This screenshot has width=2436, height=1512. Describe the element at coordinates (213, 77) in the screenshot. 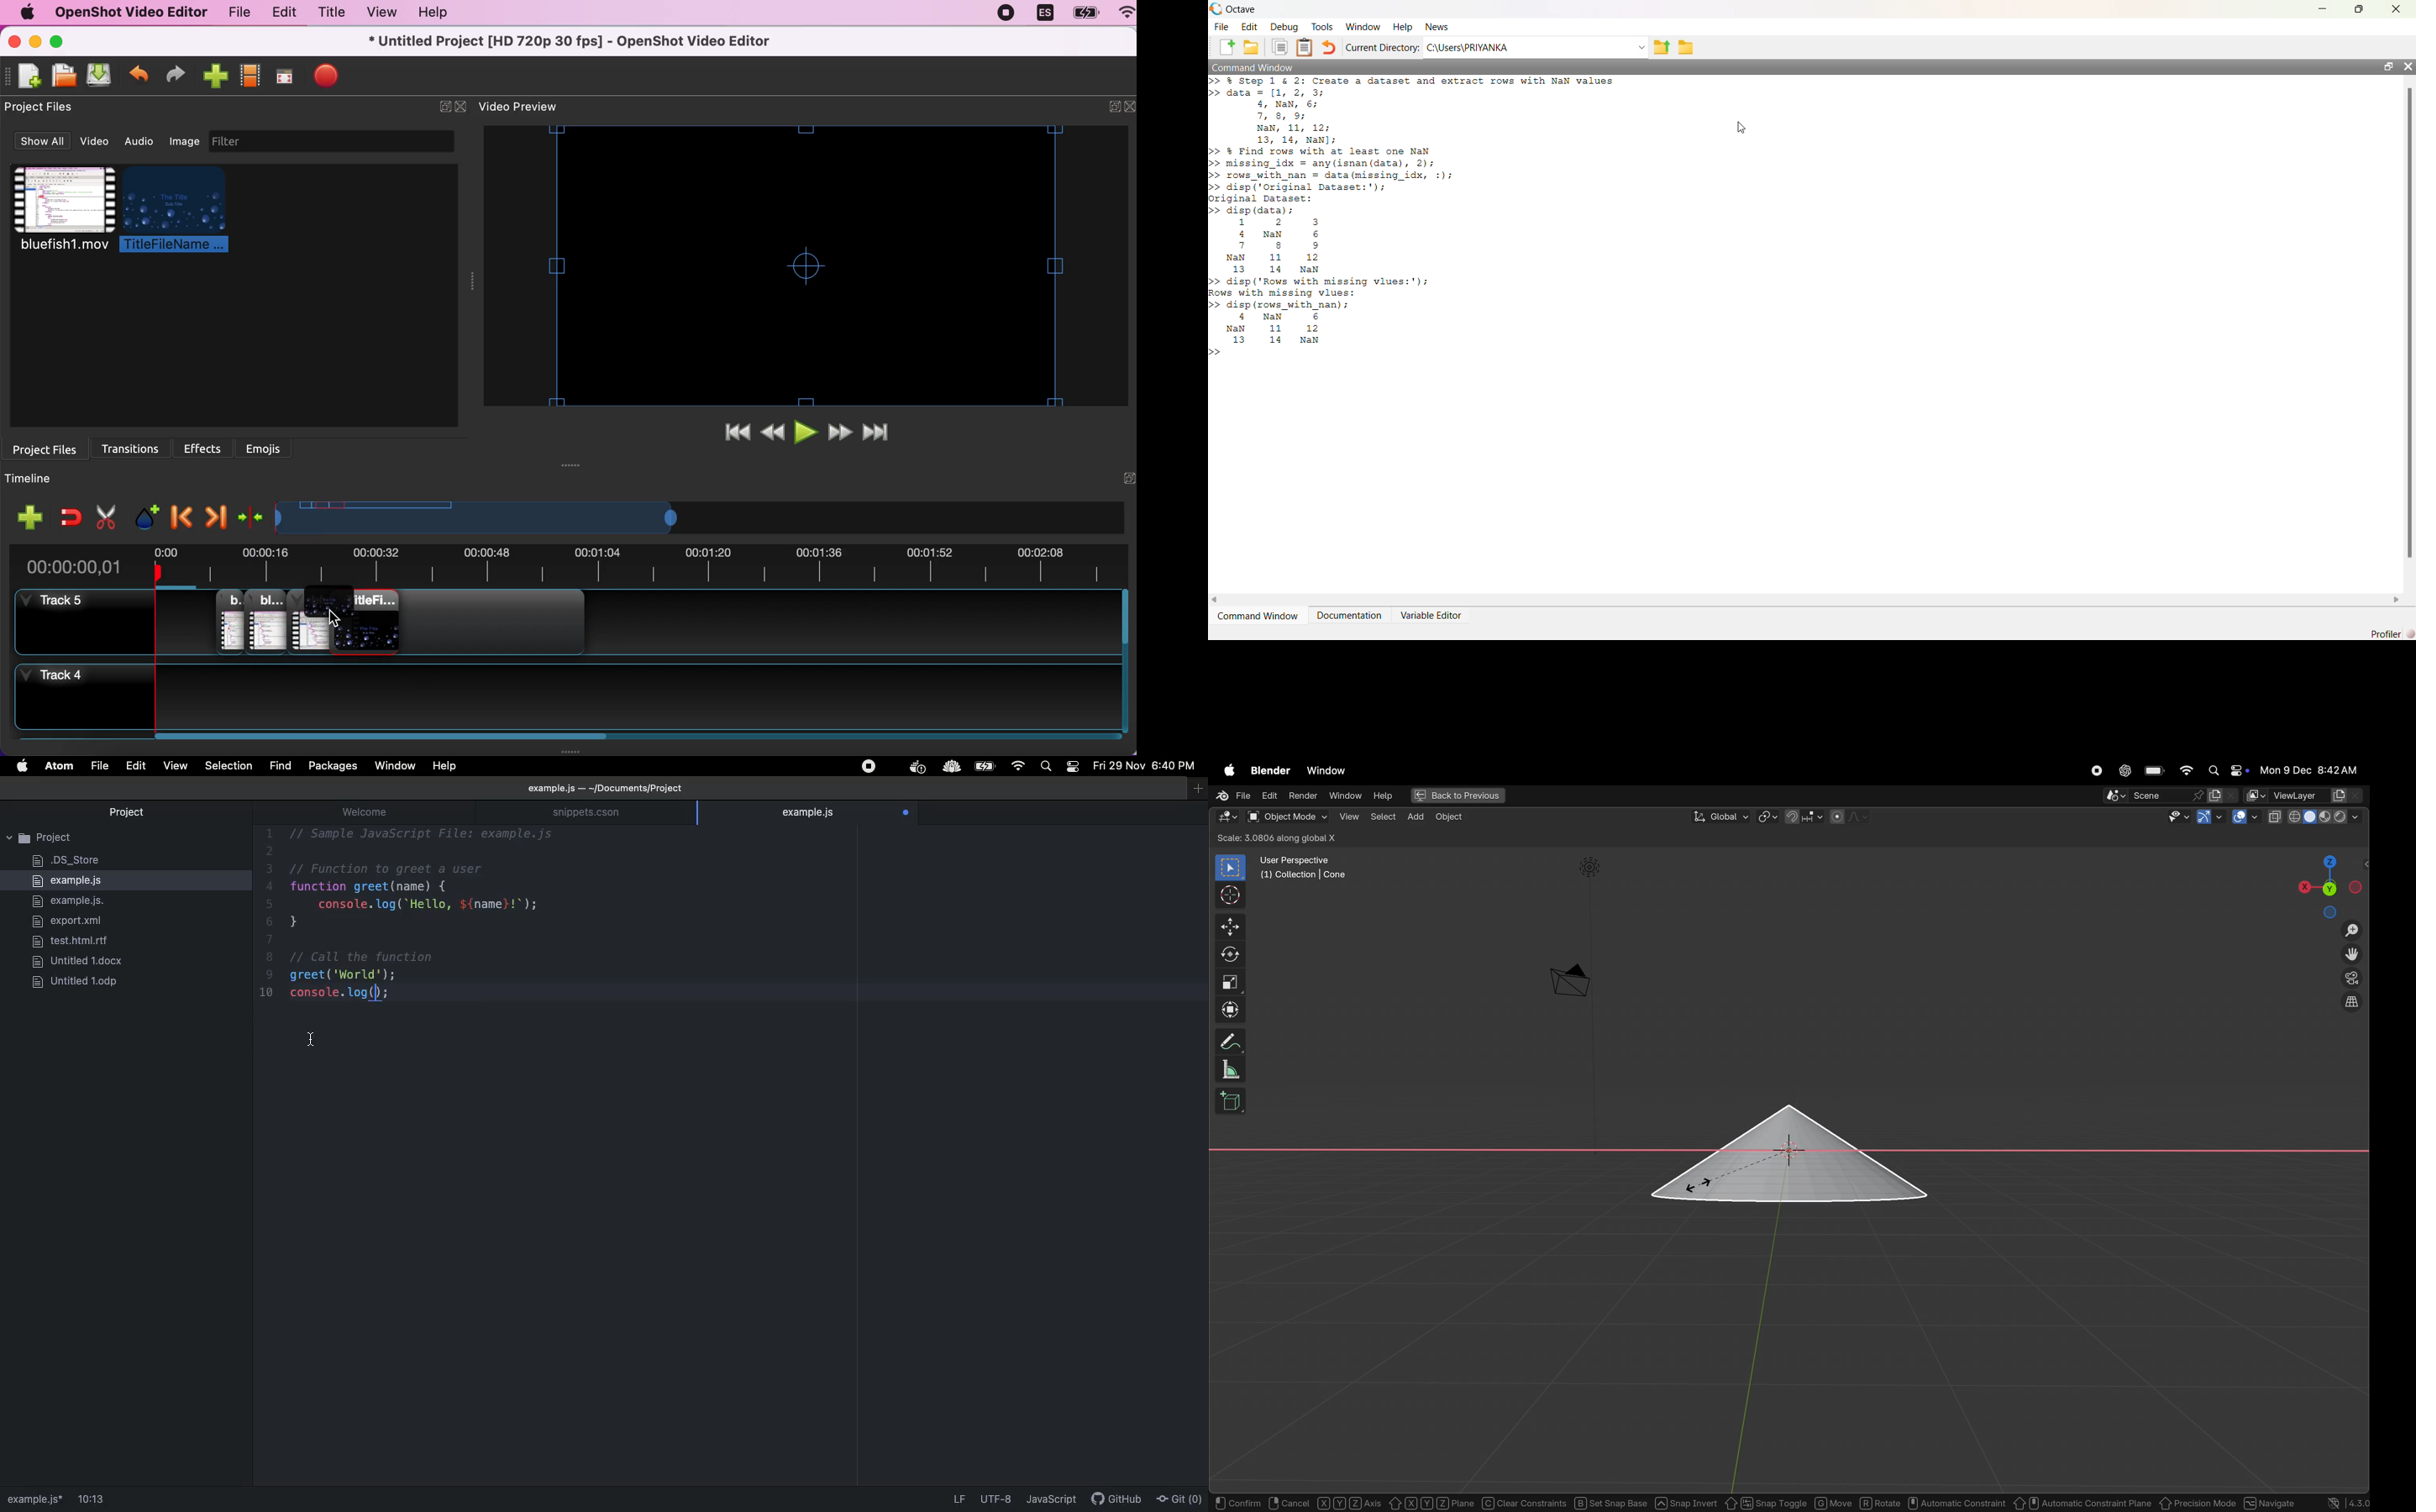

I see `import file` at that location.